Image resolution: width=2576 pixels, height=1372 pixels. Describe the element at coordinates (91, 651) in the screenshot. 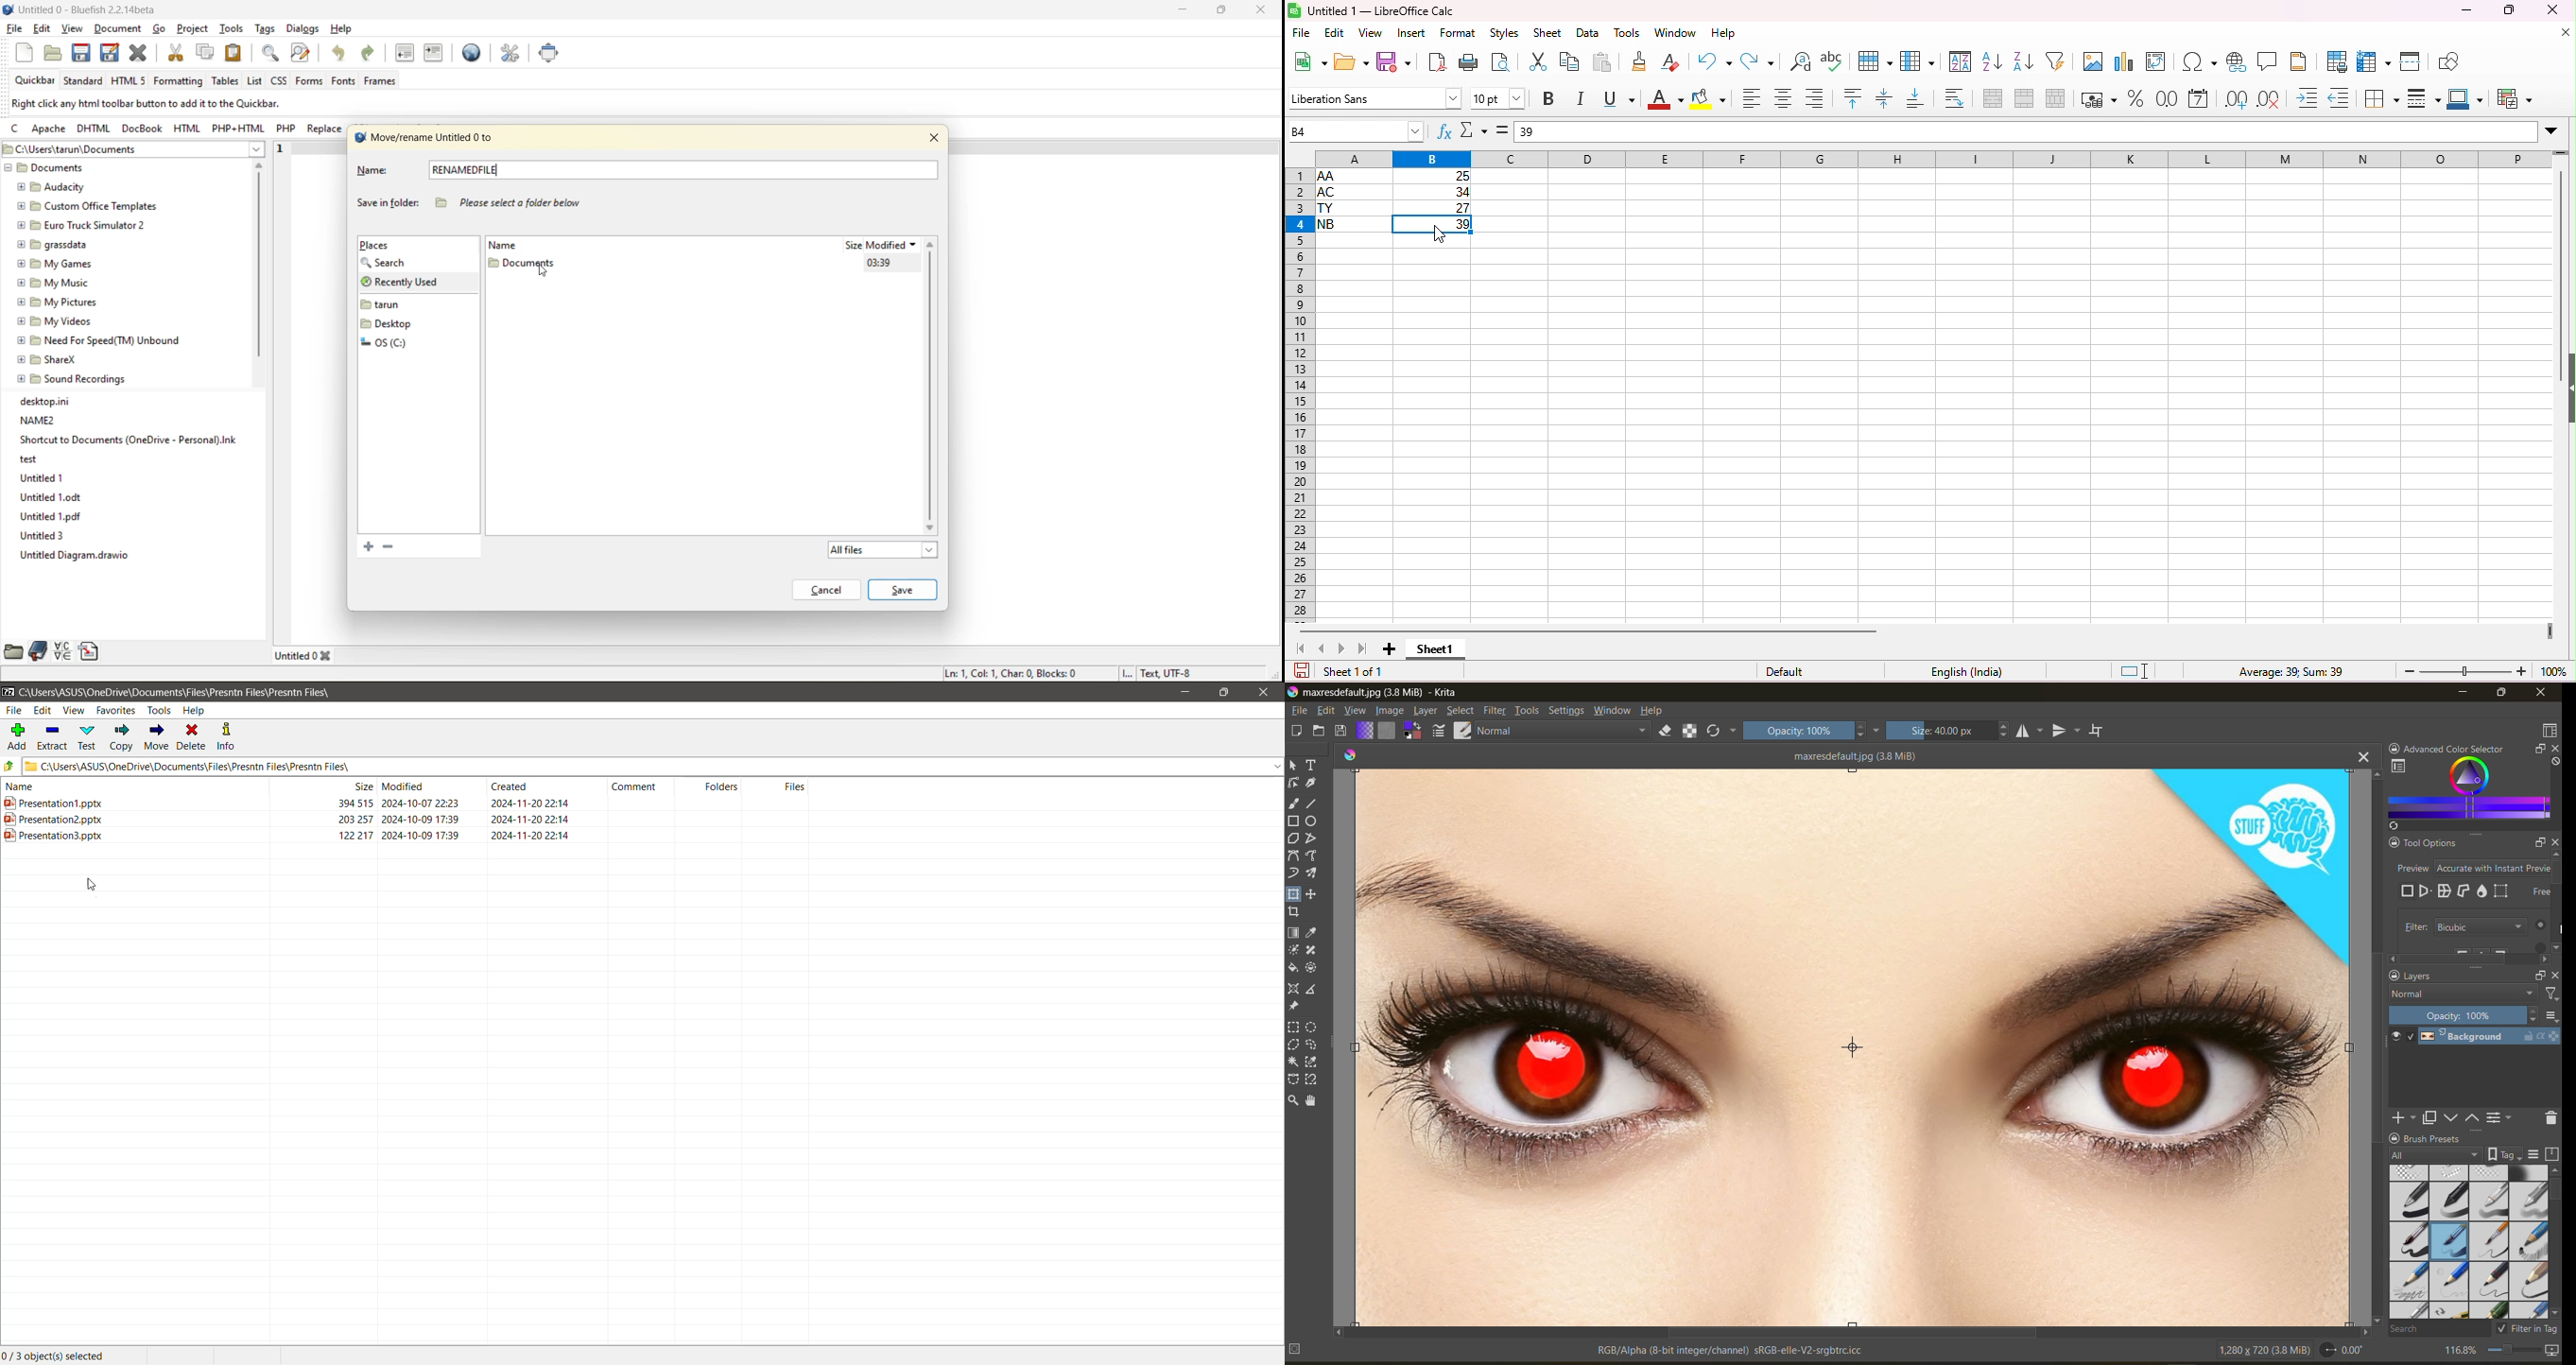

I see `snippets` at that location.